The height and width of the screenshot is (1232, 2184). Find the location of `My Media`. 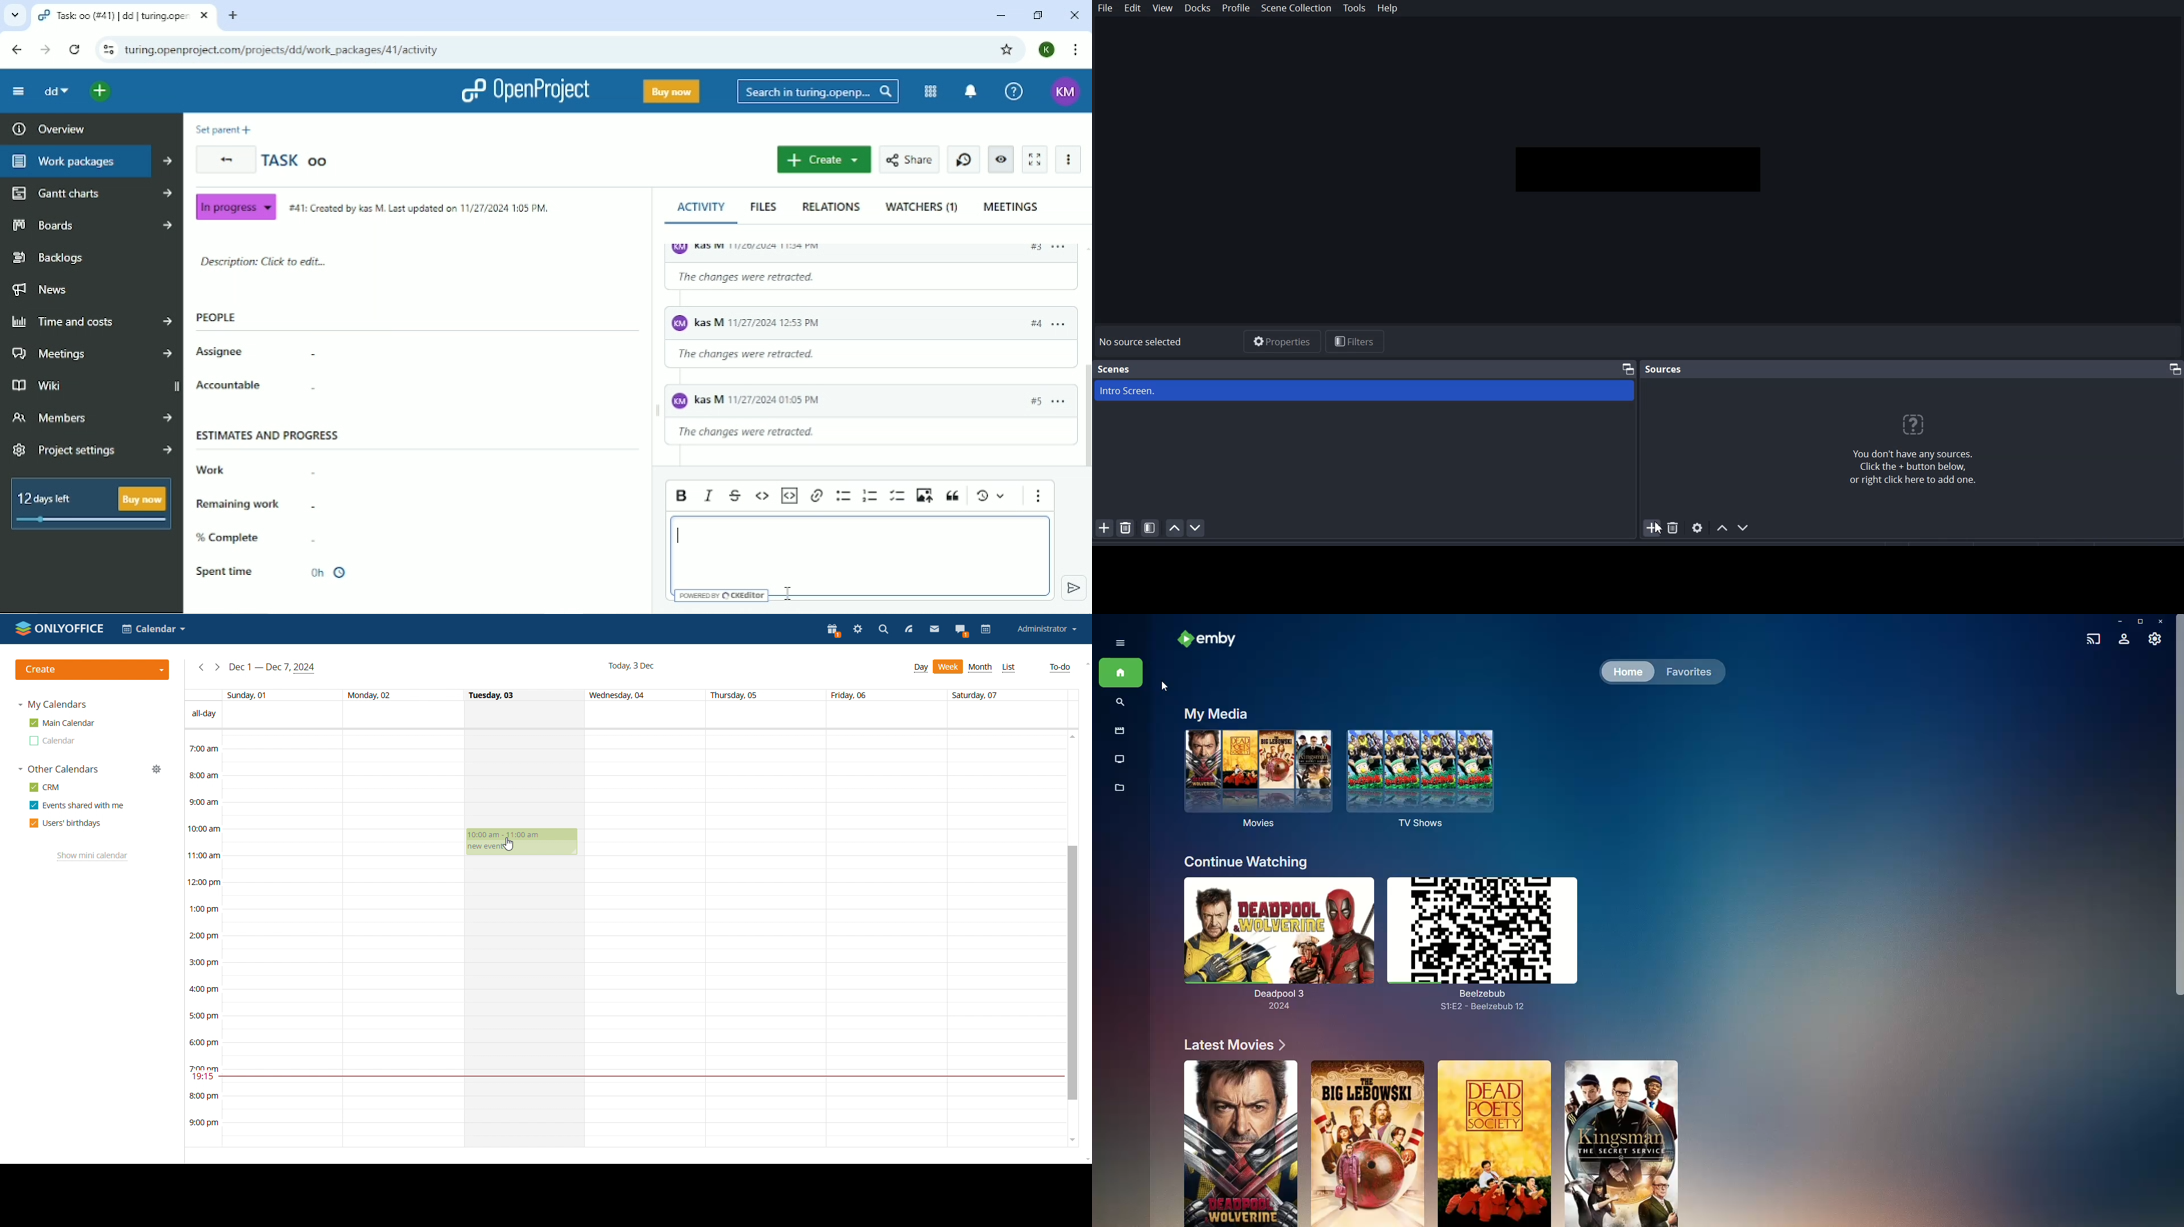

My Media is located at coordinates (1214, 713).